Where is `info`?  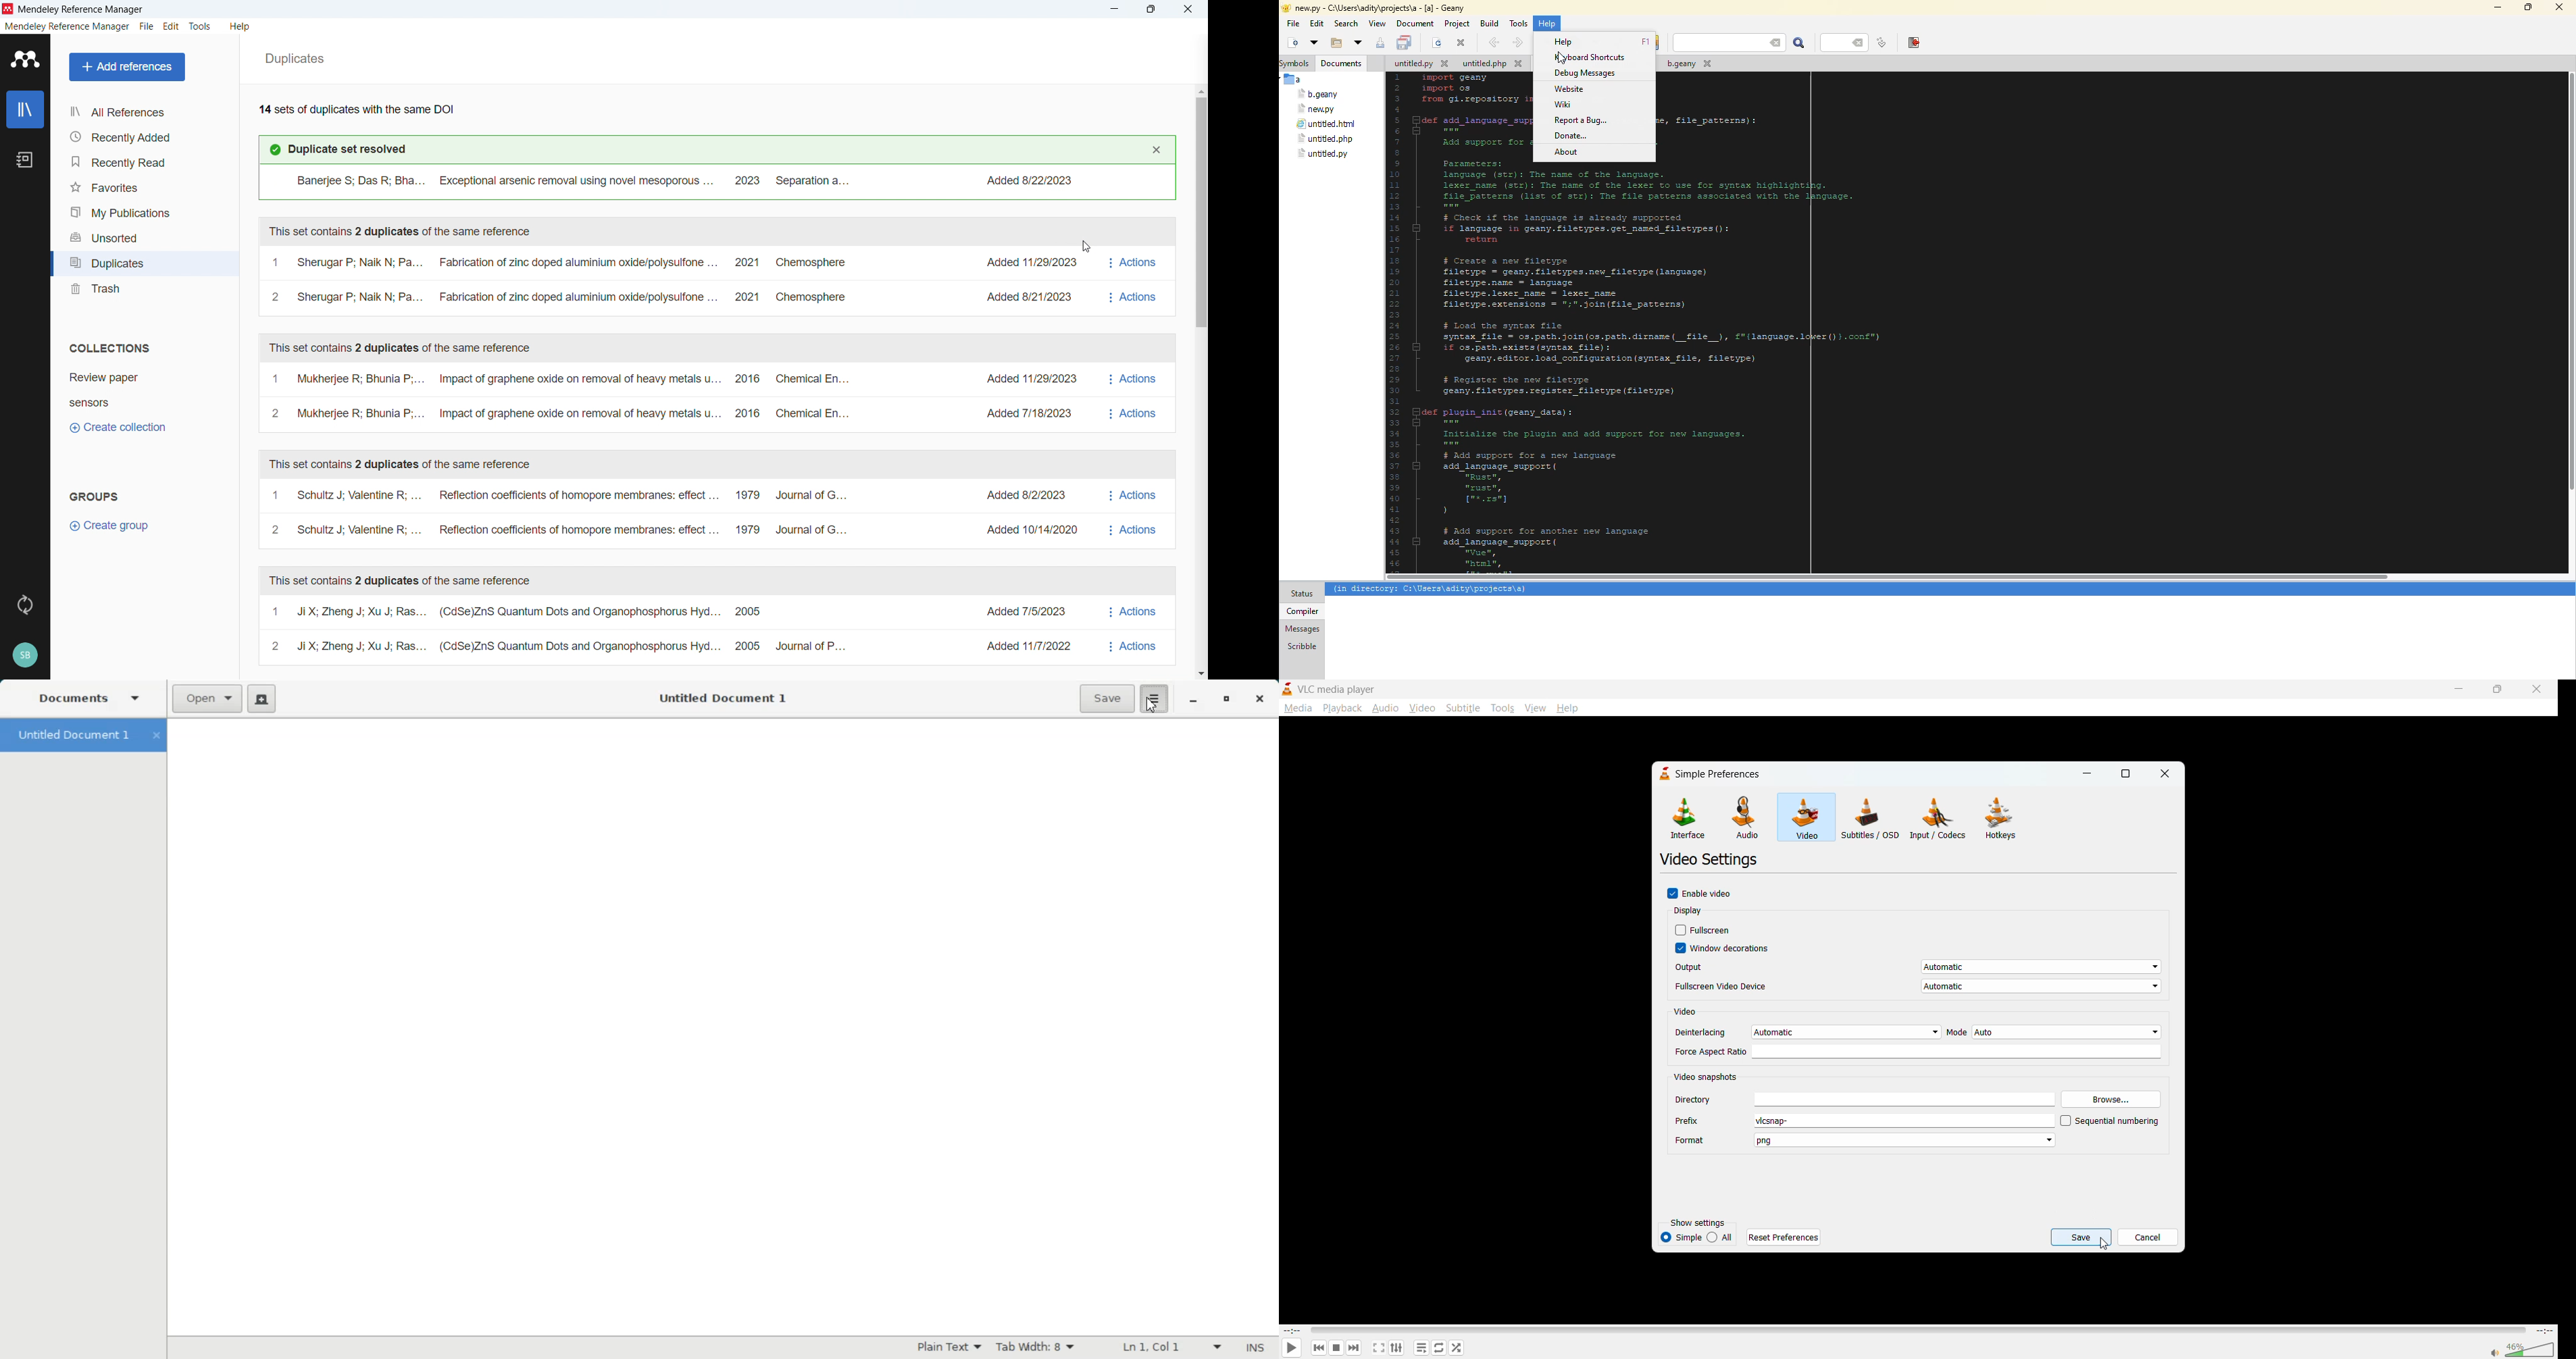 info is located at coordinates (1431, 590).